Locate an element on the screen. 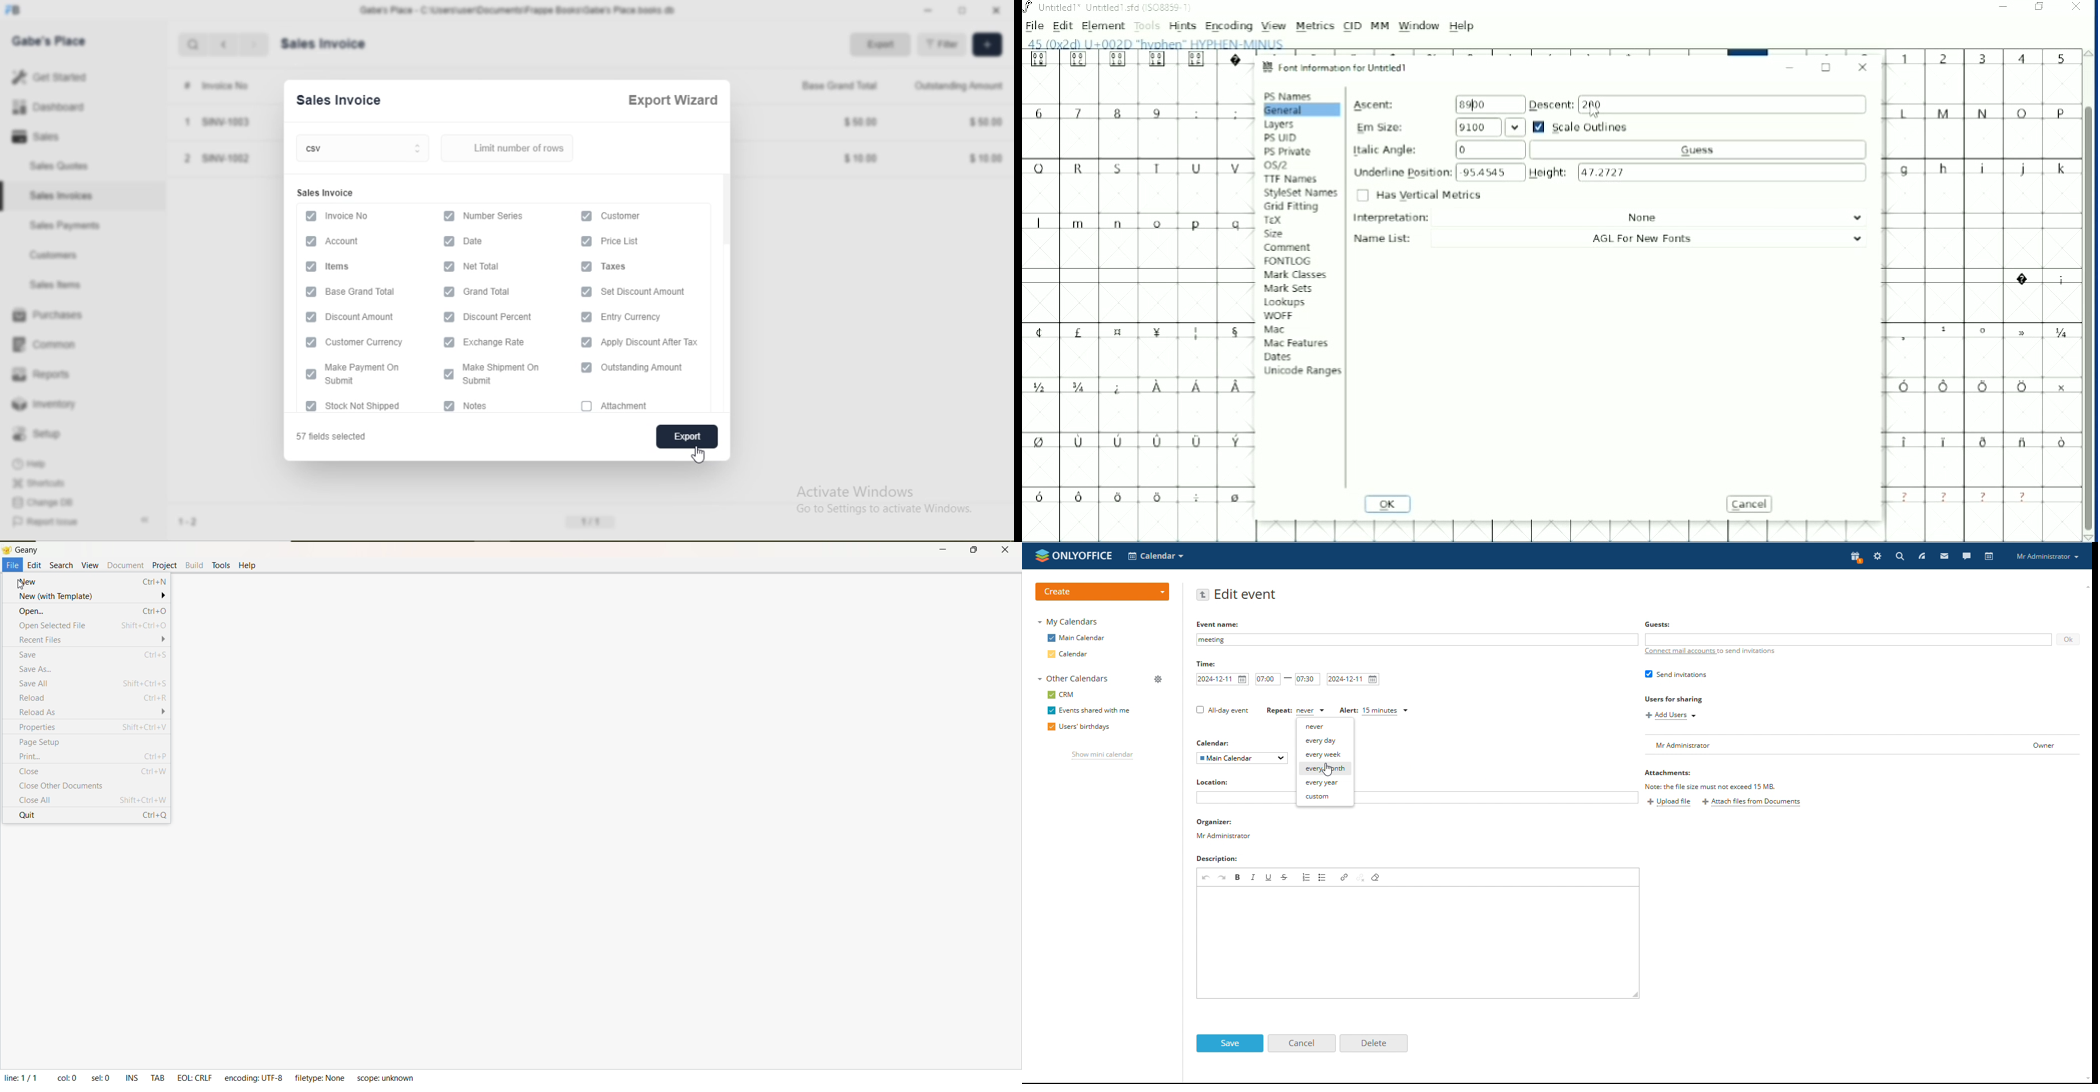  search is located at coordinates (195, 46).